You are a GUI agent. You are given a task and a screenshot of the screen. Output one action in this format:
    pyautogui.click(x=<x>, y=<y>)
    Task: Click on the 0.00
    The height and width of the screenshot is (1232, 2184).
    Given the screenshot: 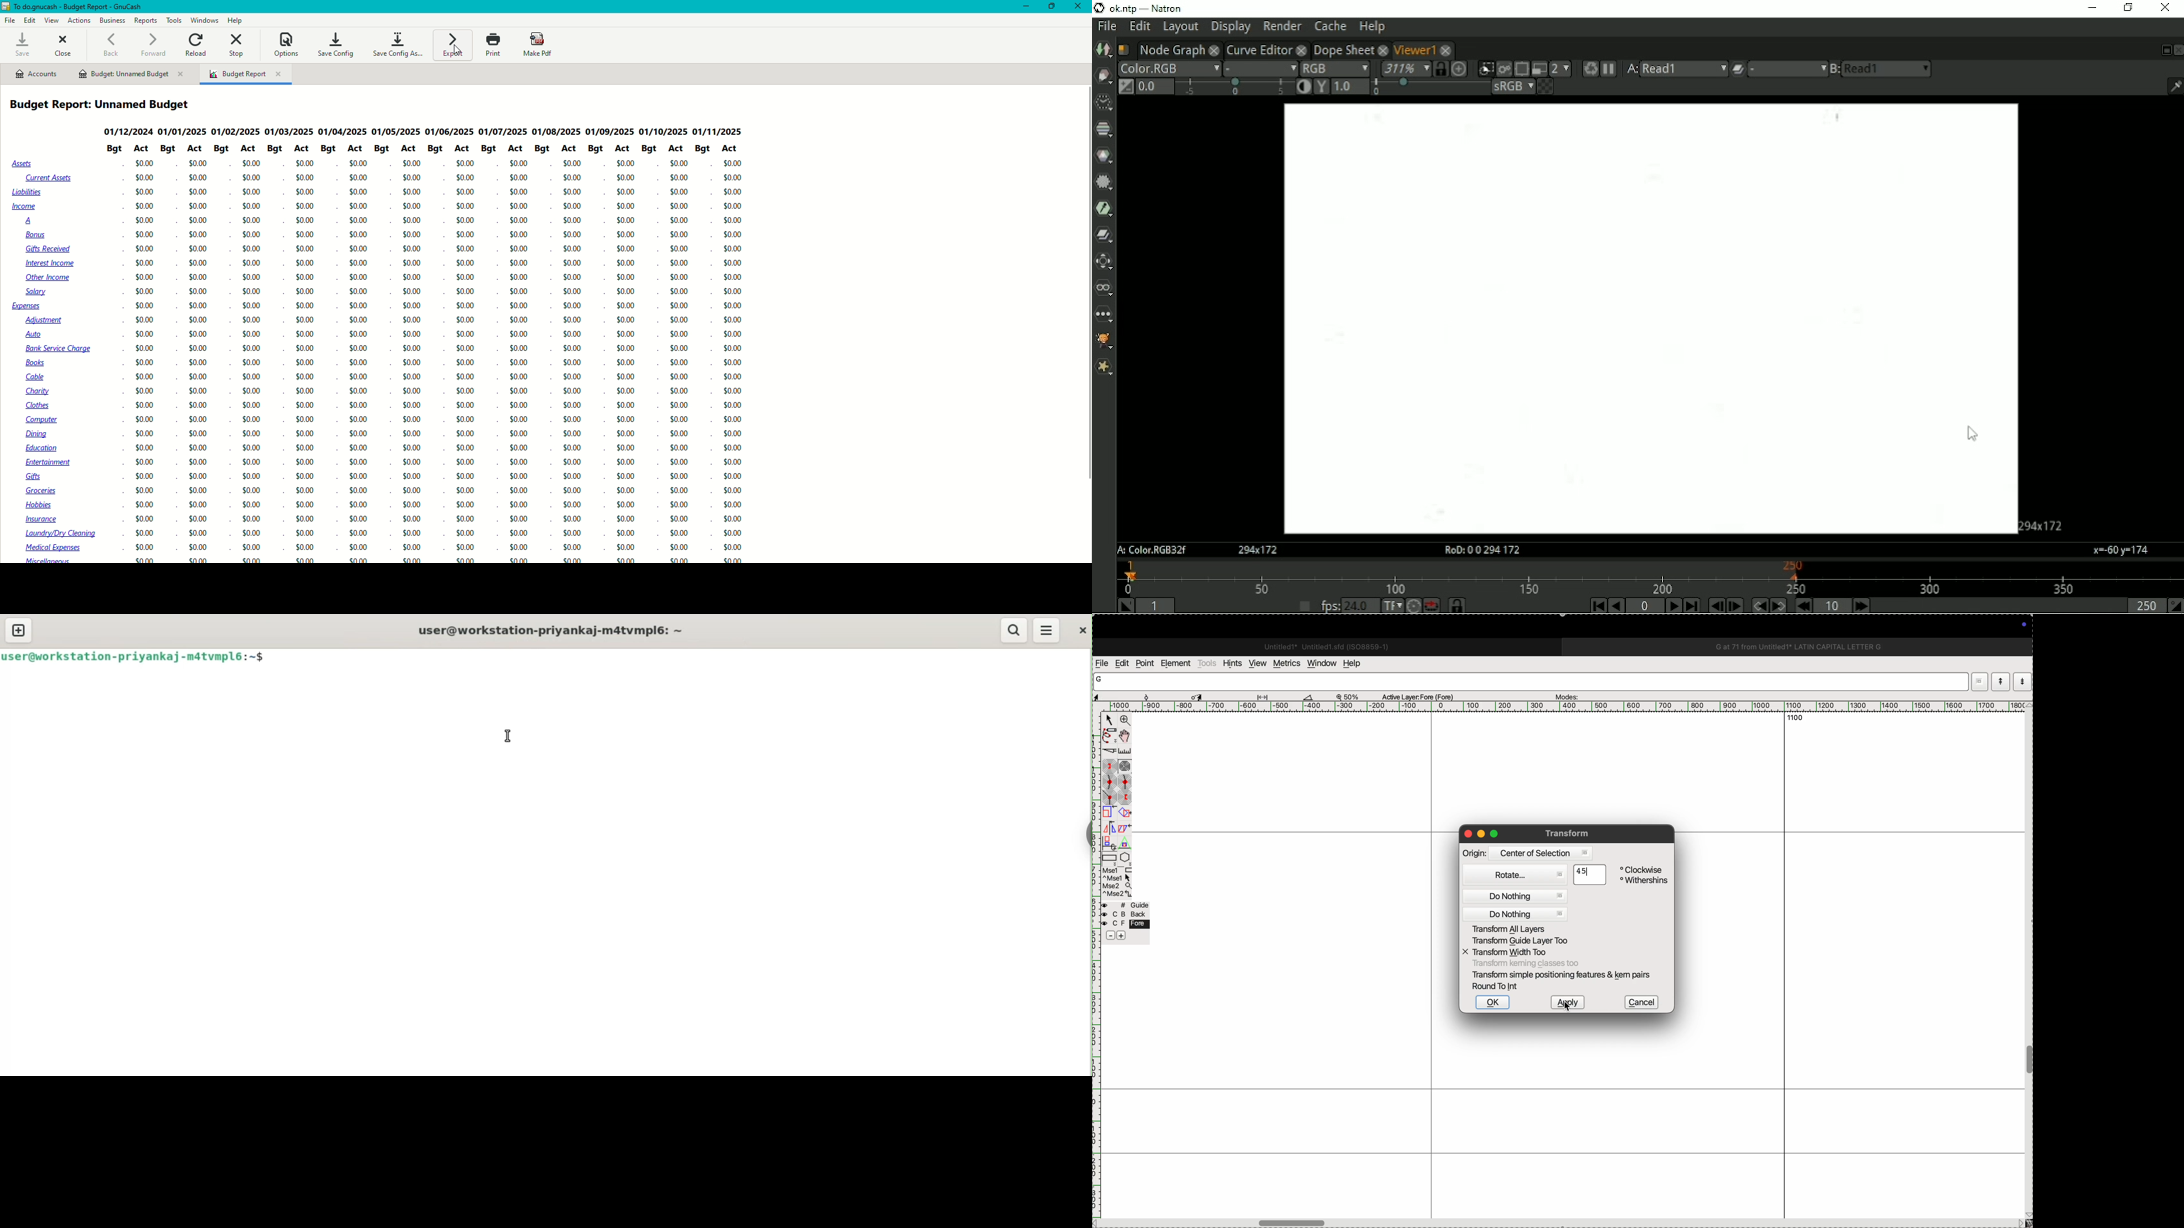 What is the action you would take?
    pyautogui.click(x=198, y=193)
    